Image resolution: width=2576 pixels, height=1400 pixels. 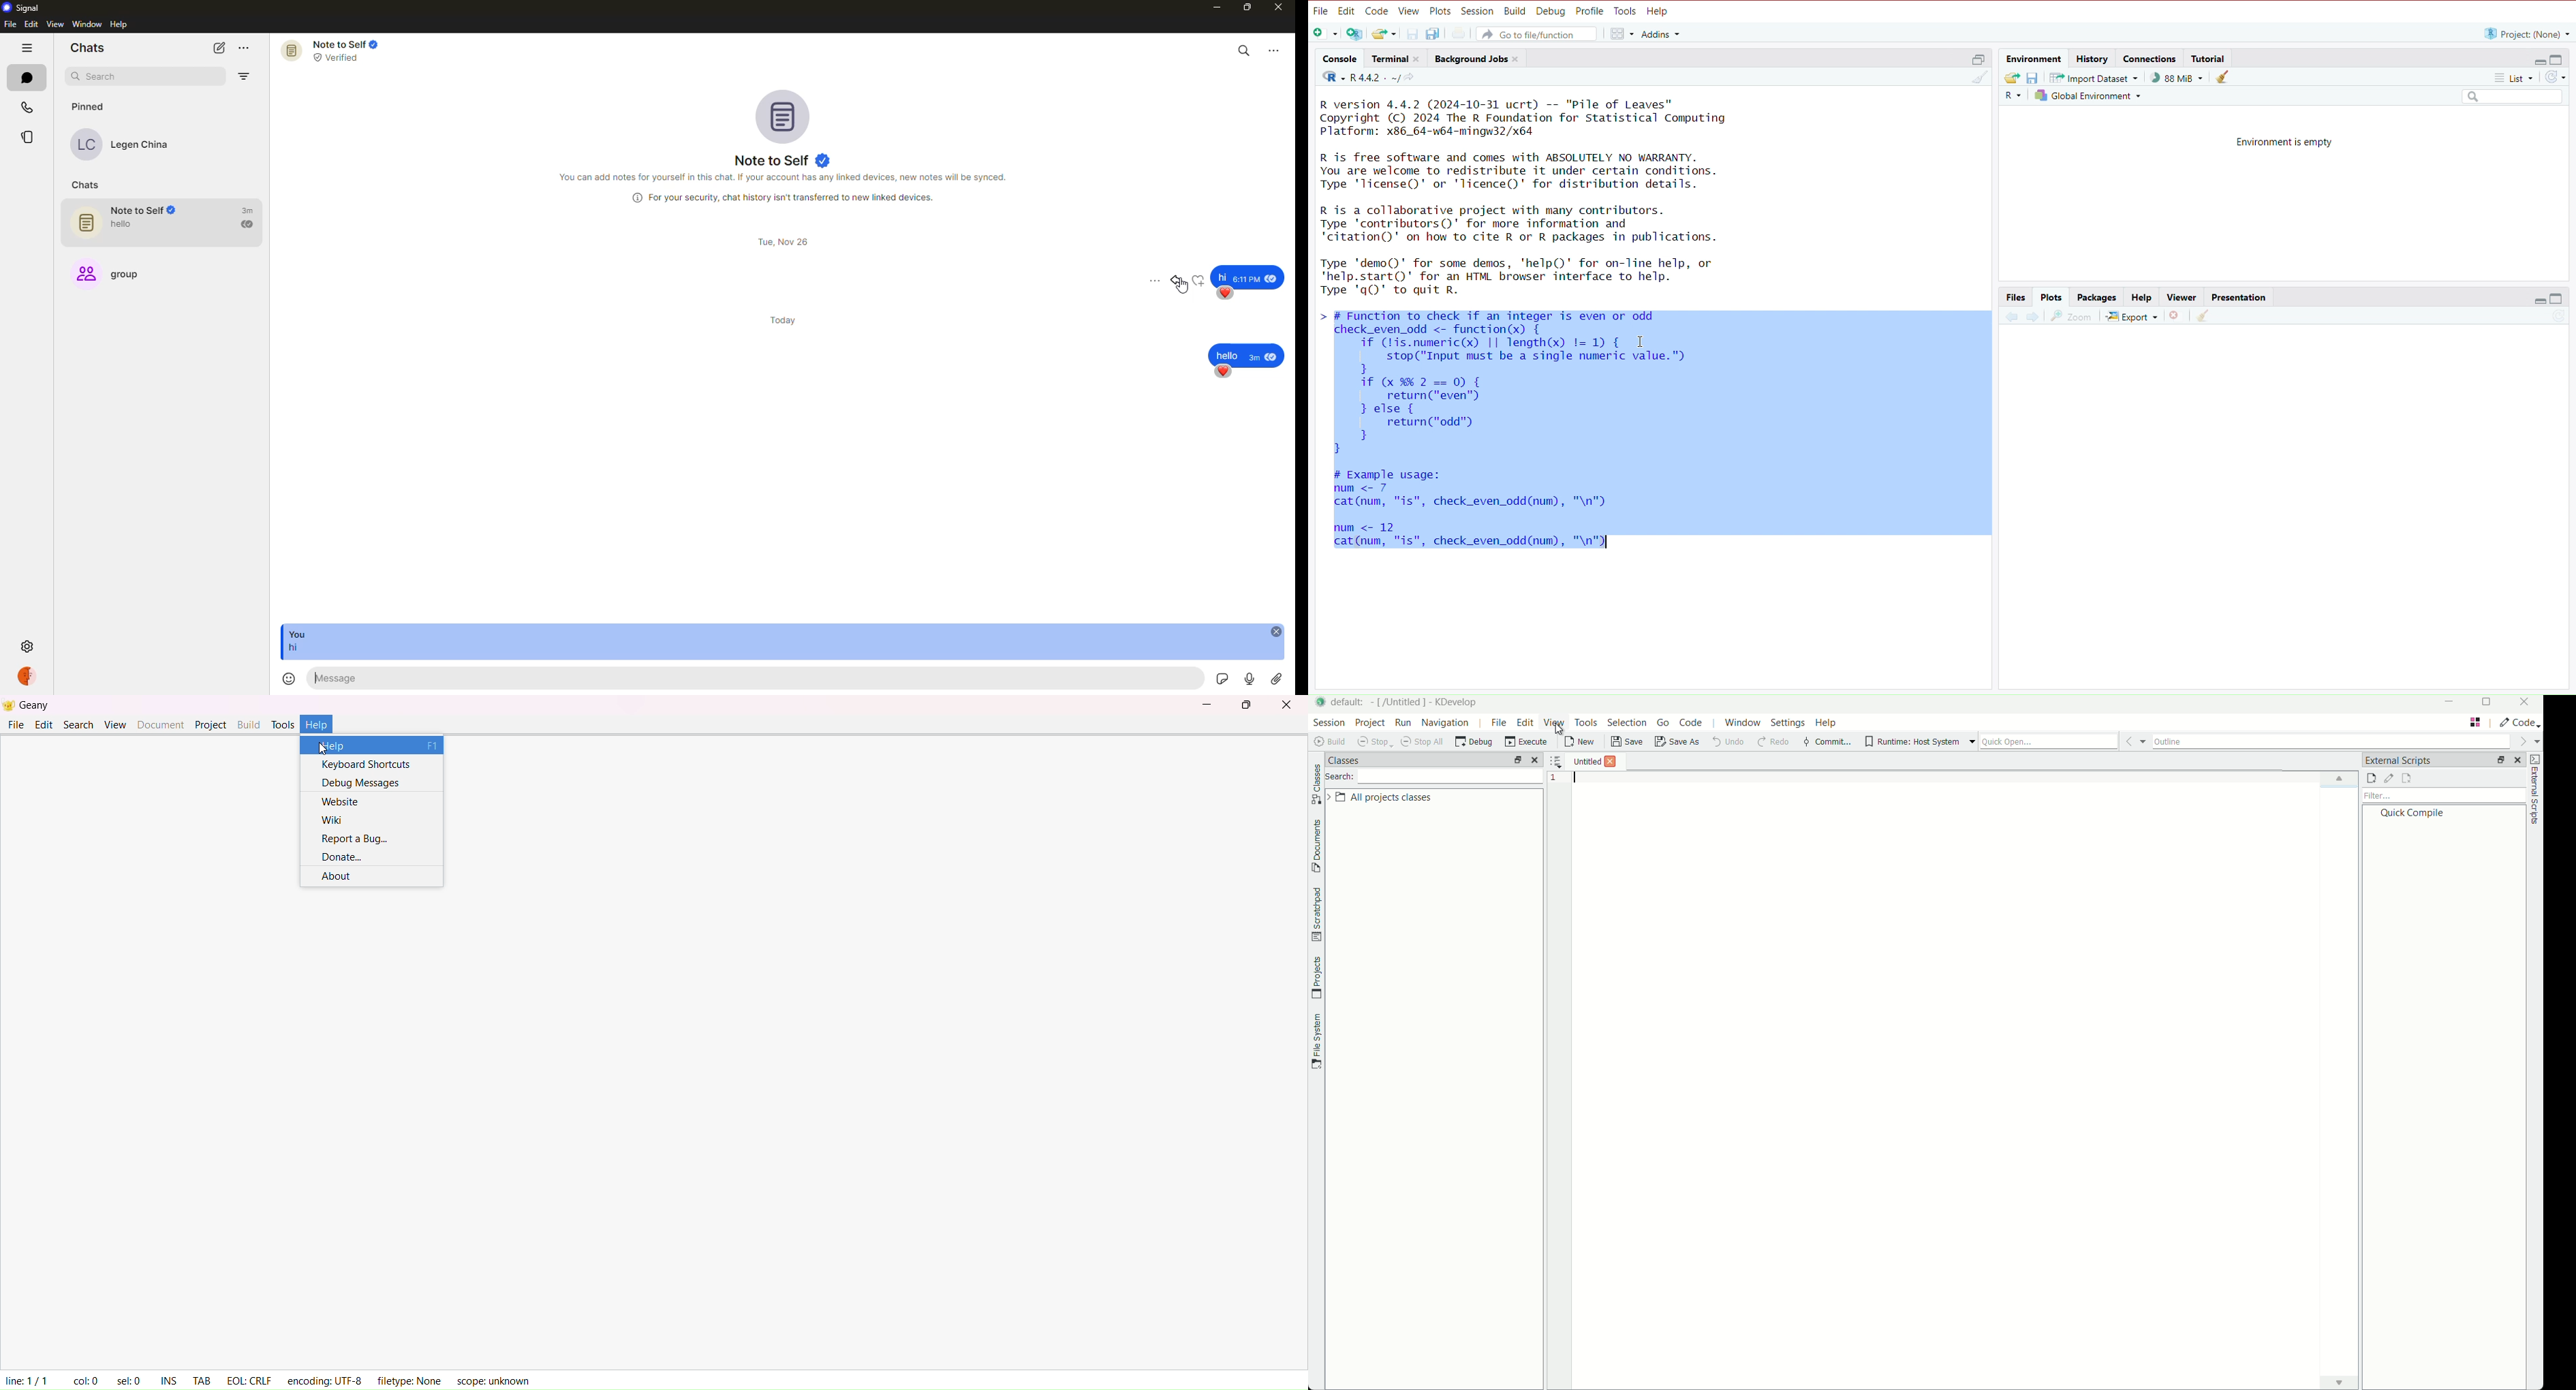 I want to click on help, so click(x=118, y=25).